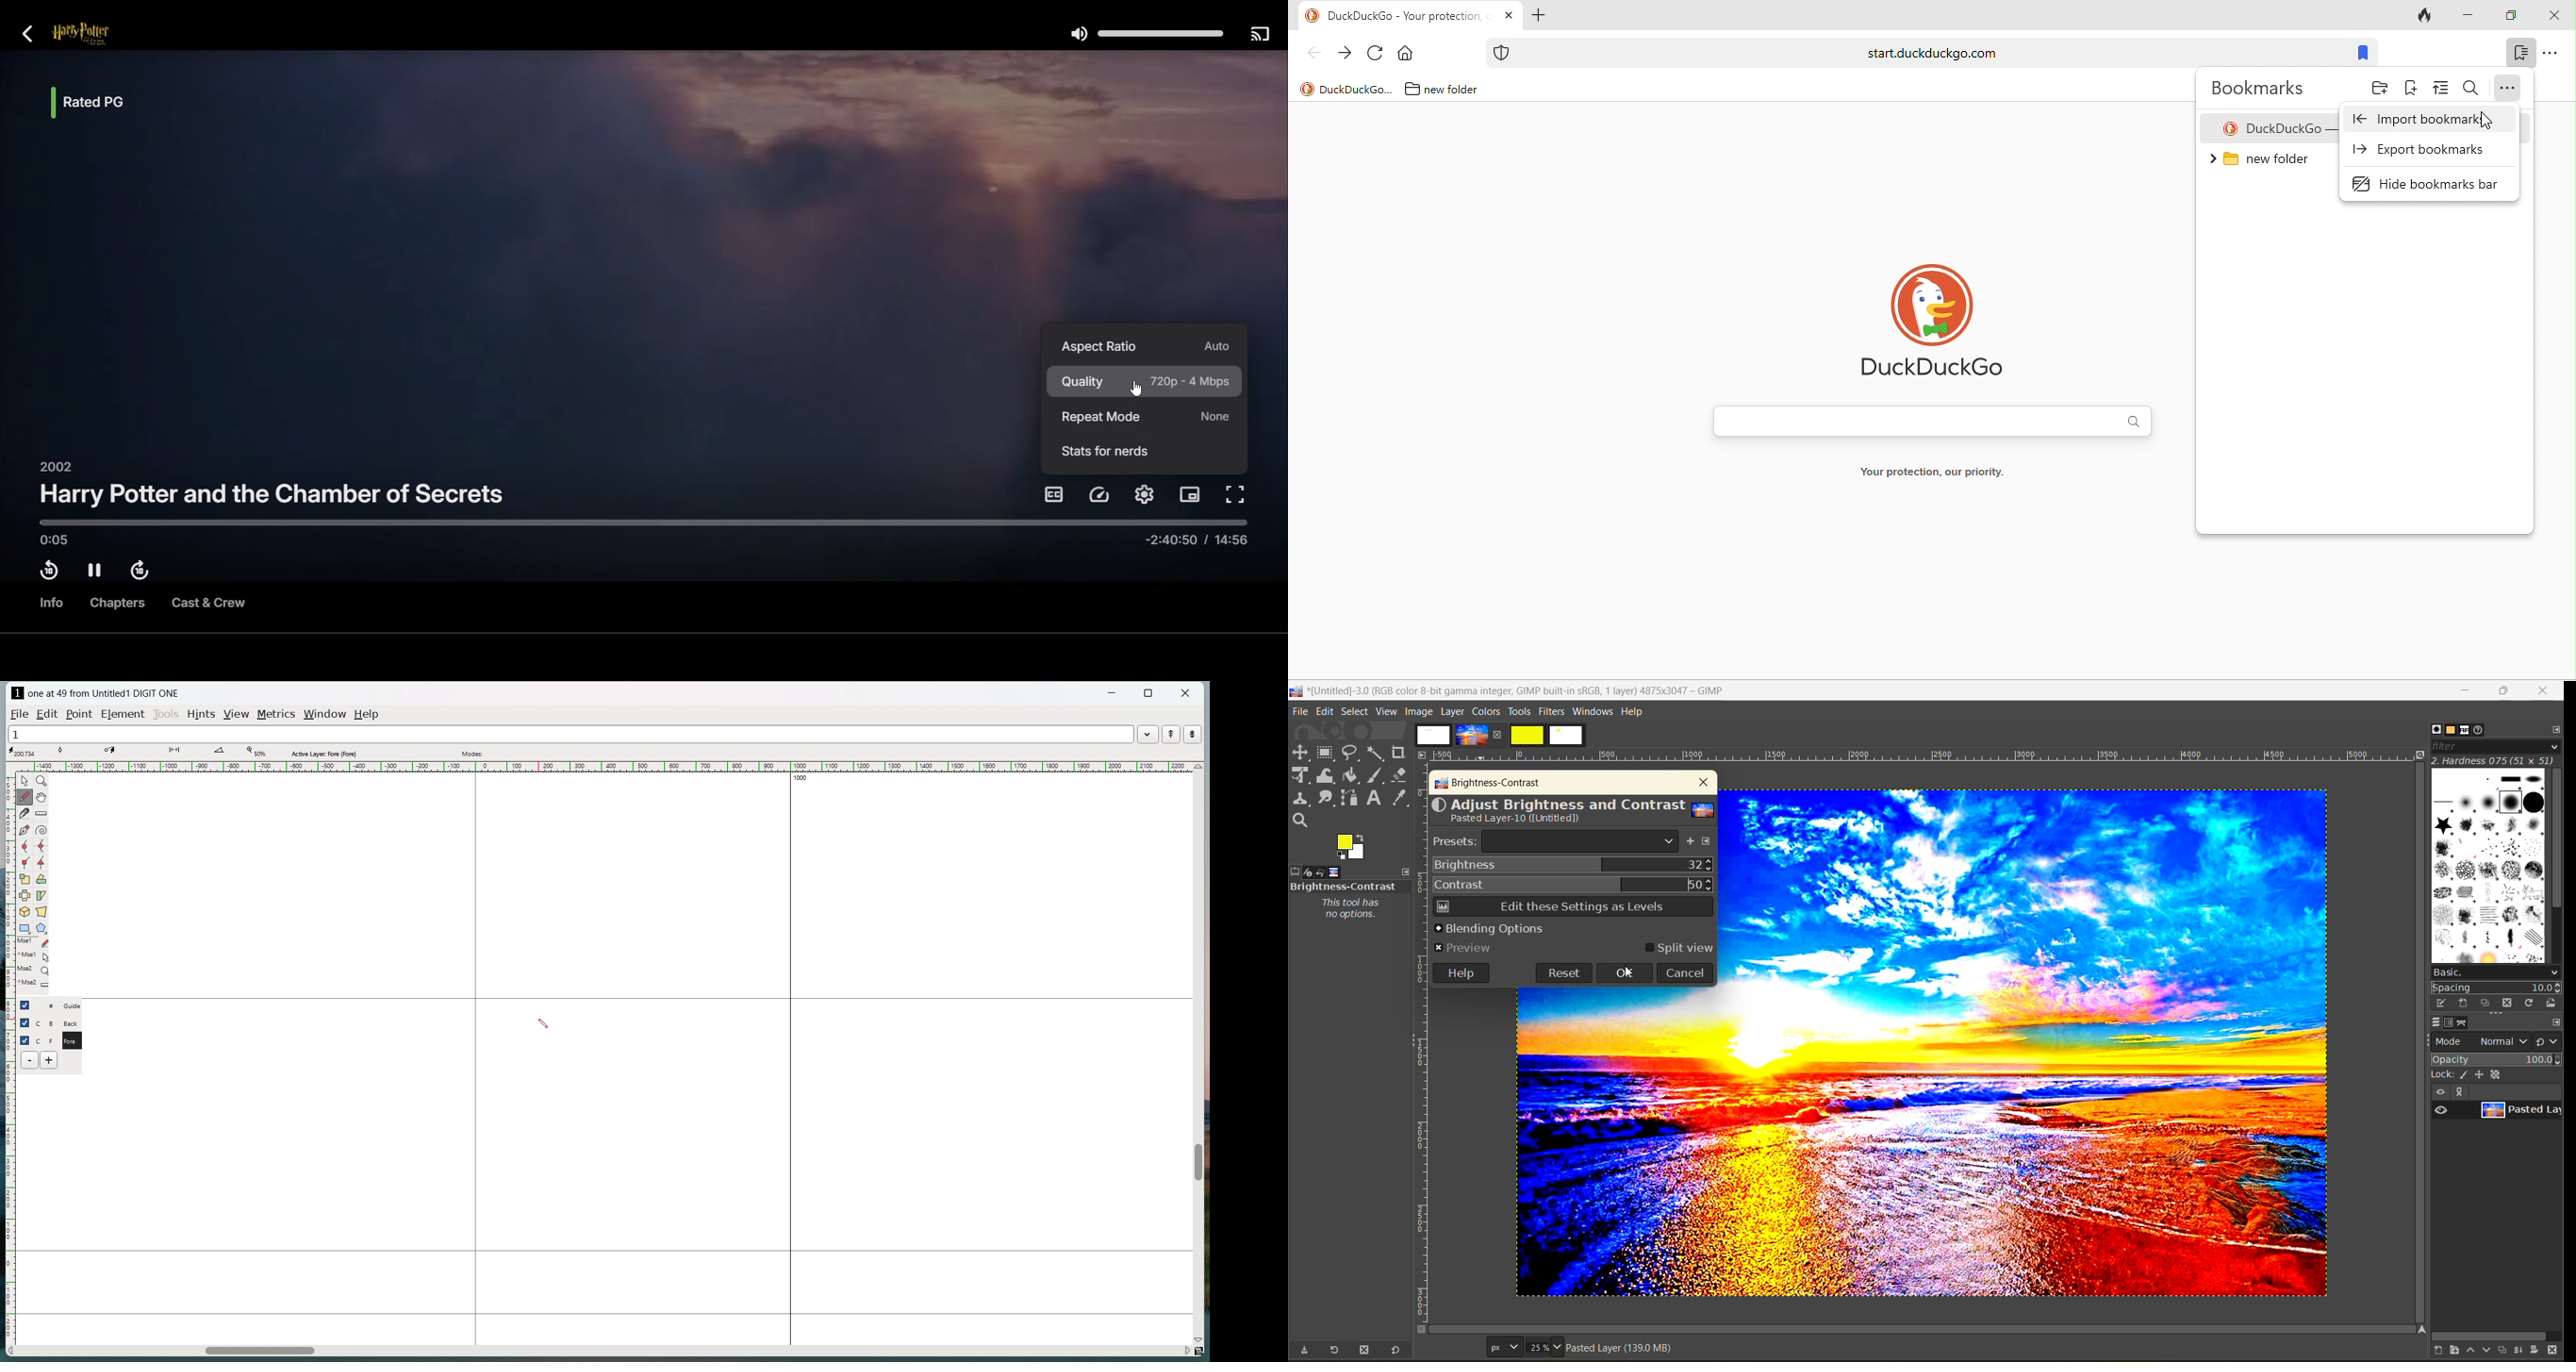 This screenshot has height=1372, width=2576. I want to click on Play on another device, so click(1259, 35).